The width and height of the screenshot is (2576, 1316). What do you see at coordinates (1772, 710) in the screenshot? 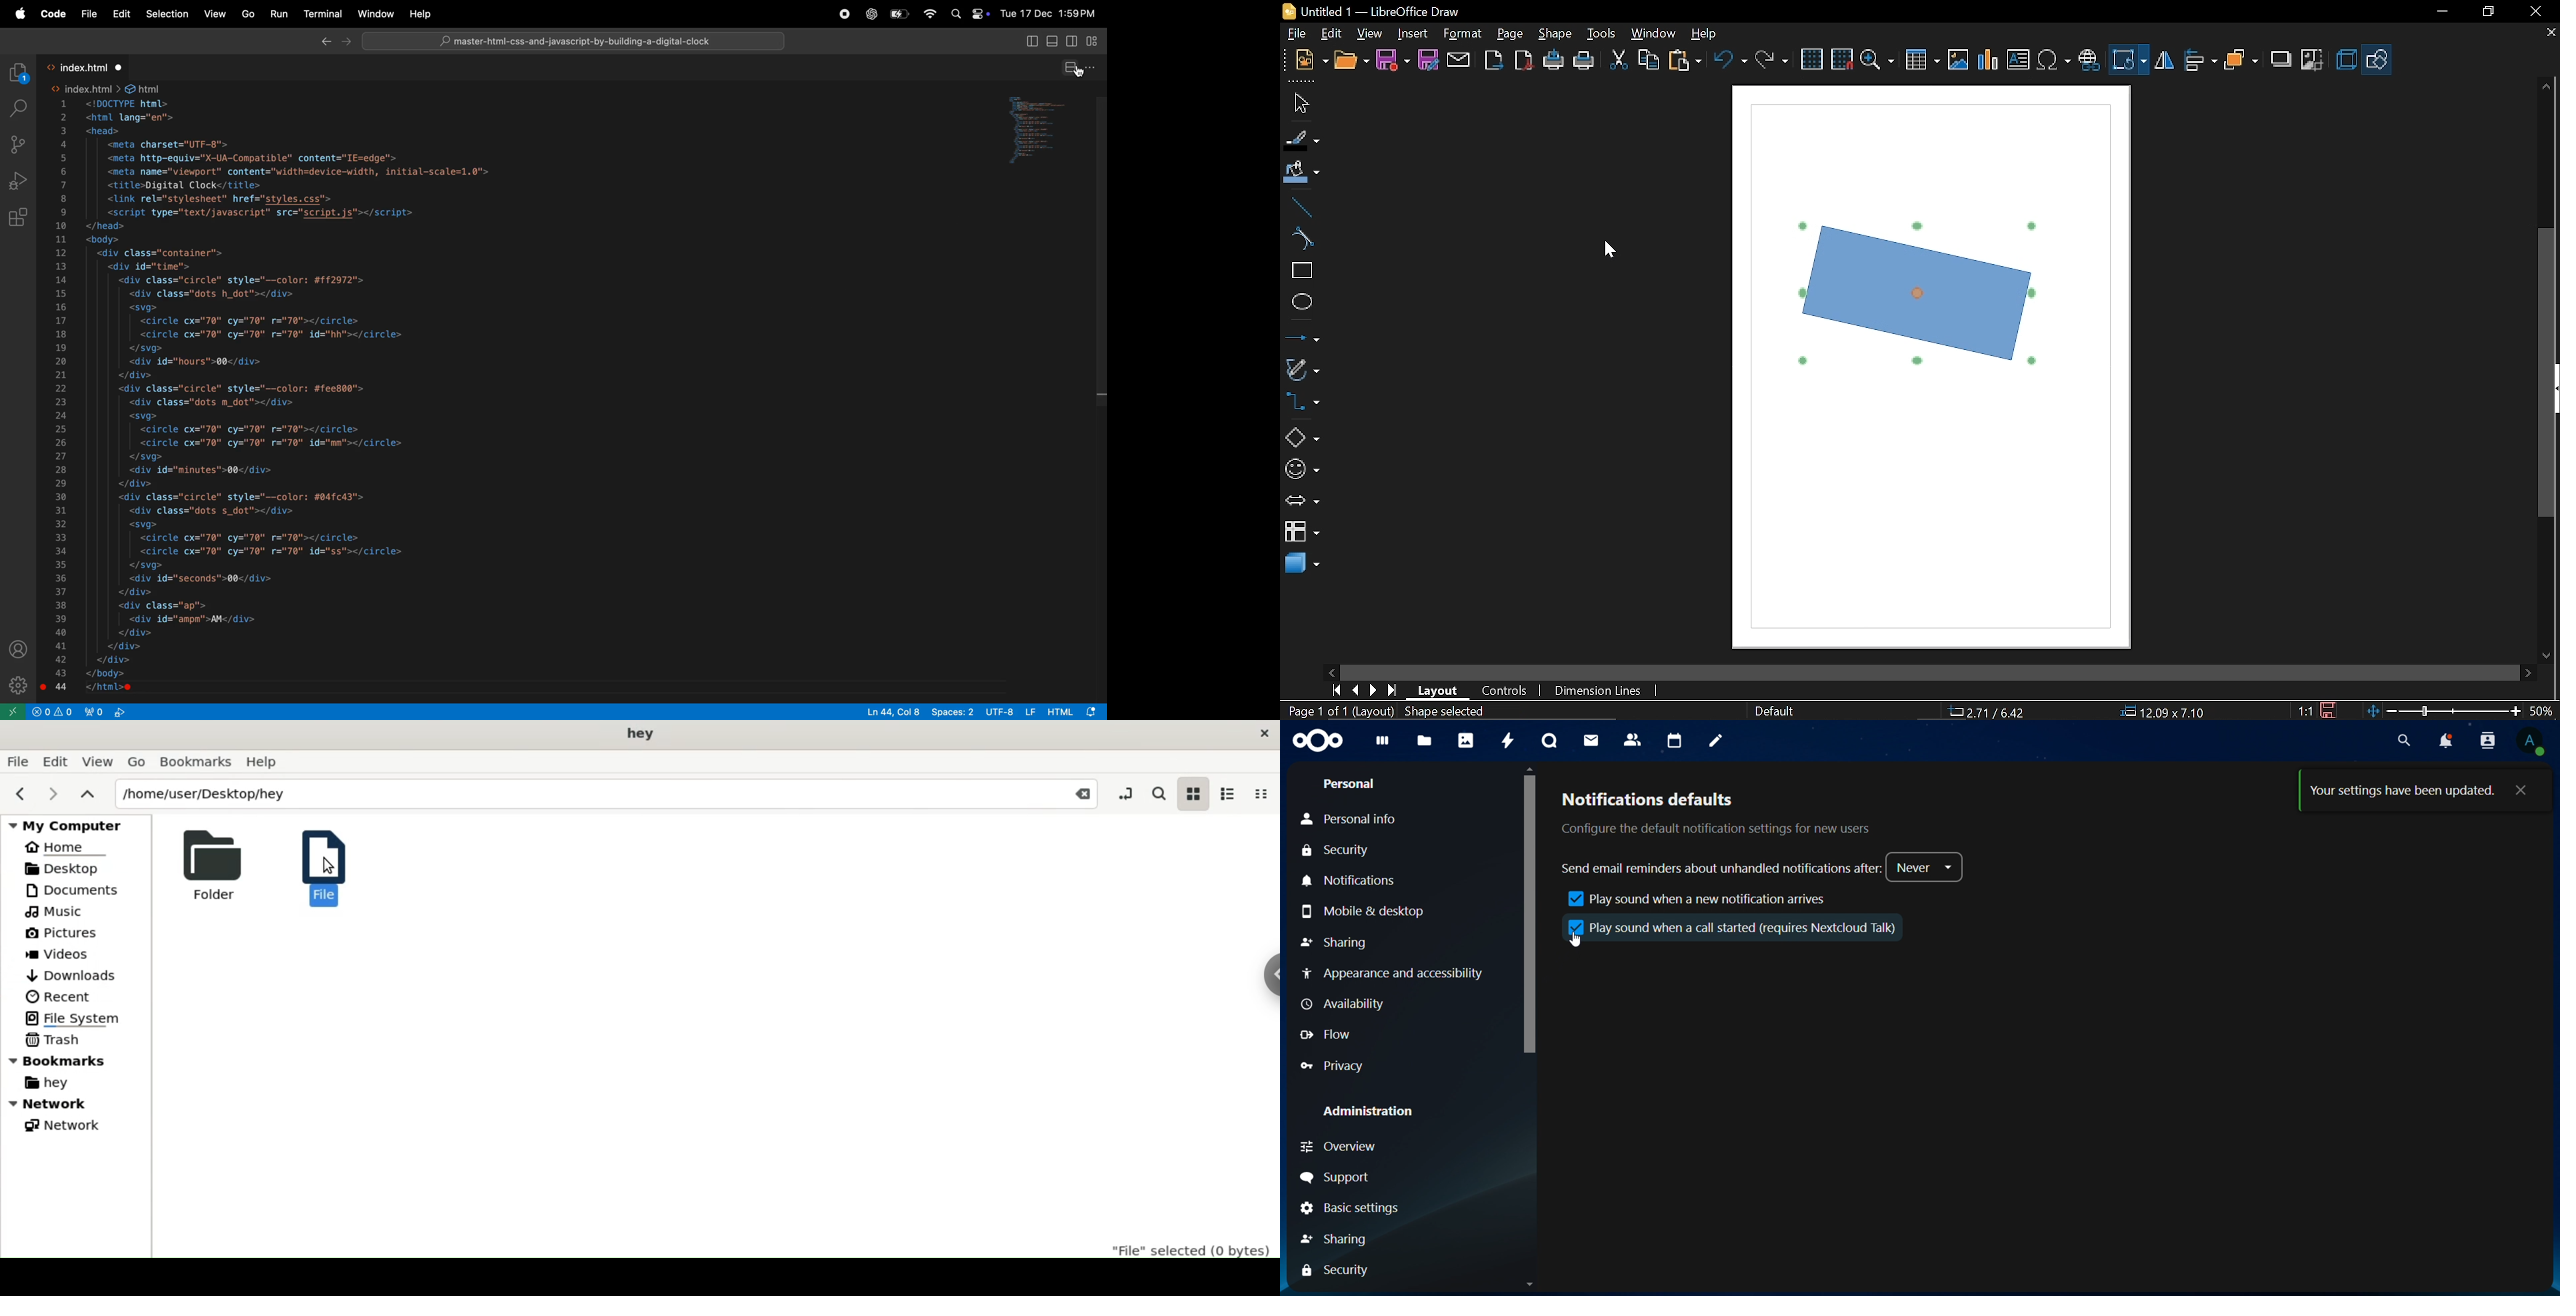
I see `Default` at bounding box center [1772, 710].